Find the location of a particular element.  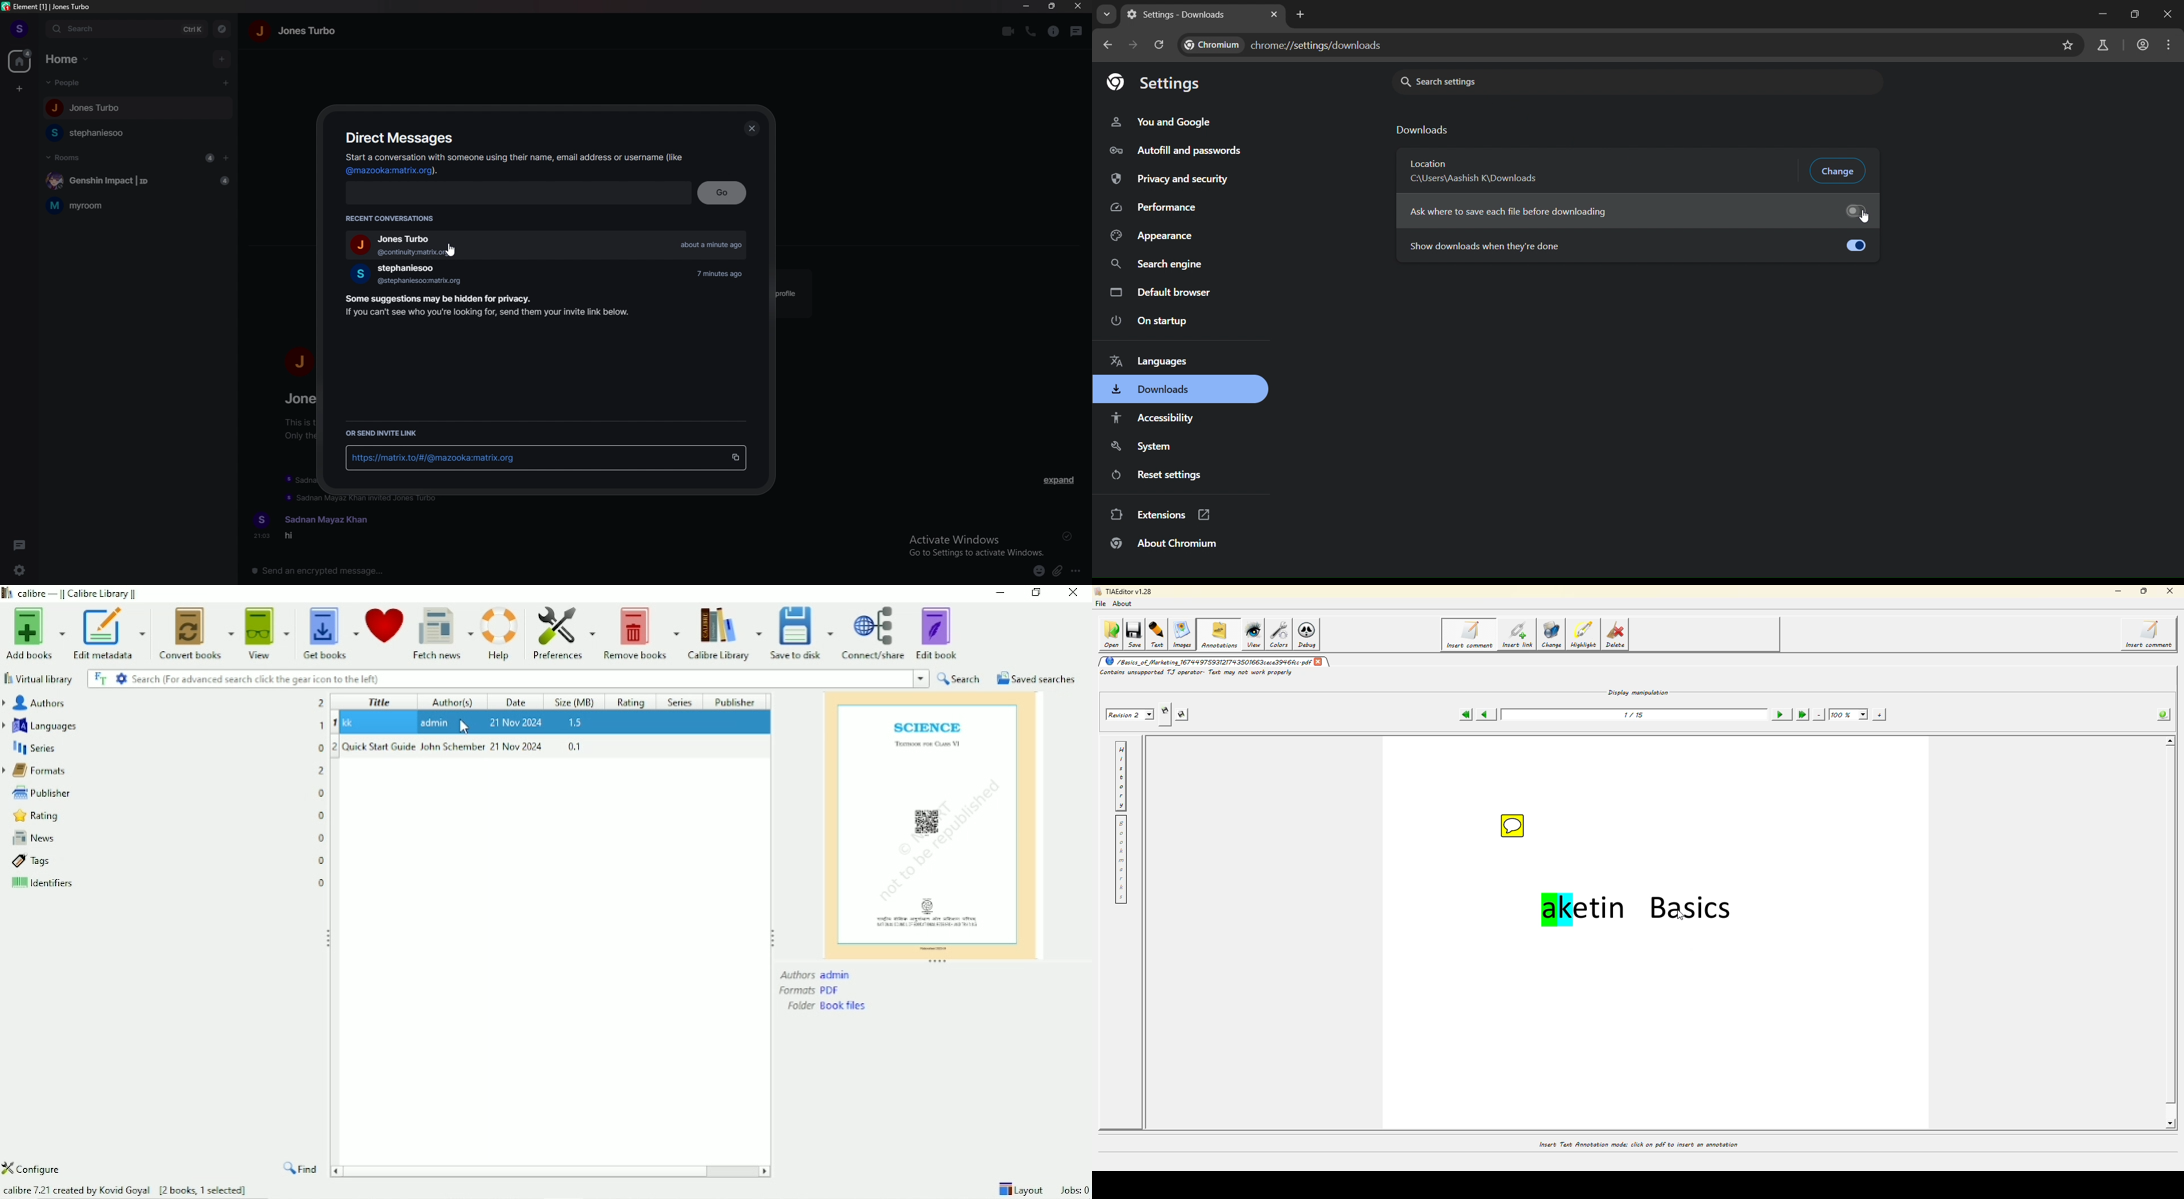

Resize is located at coordinates (326, 938).